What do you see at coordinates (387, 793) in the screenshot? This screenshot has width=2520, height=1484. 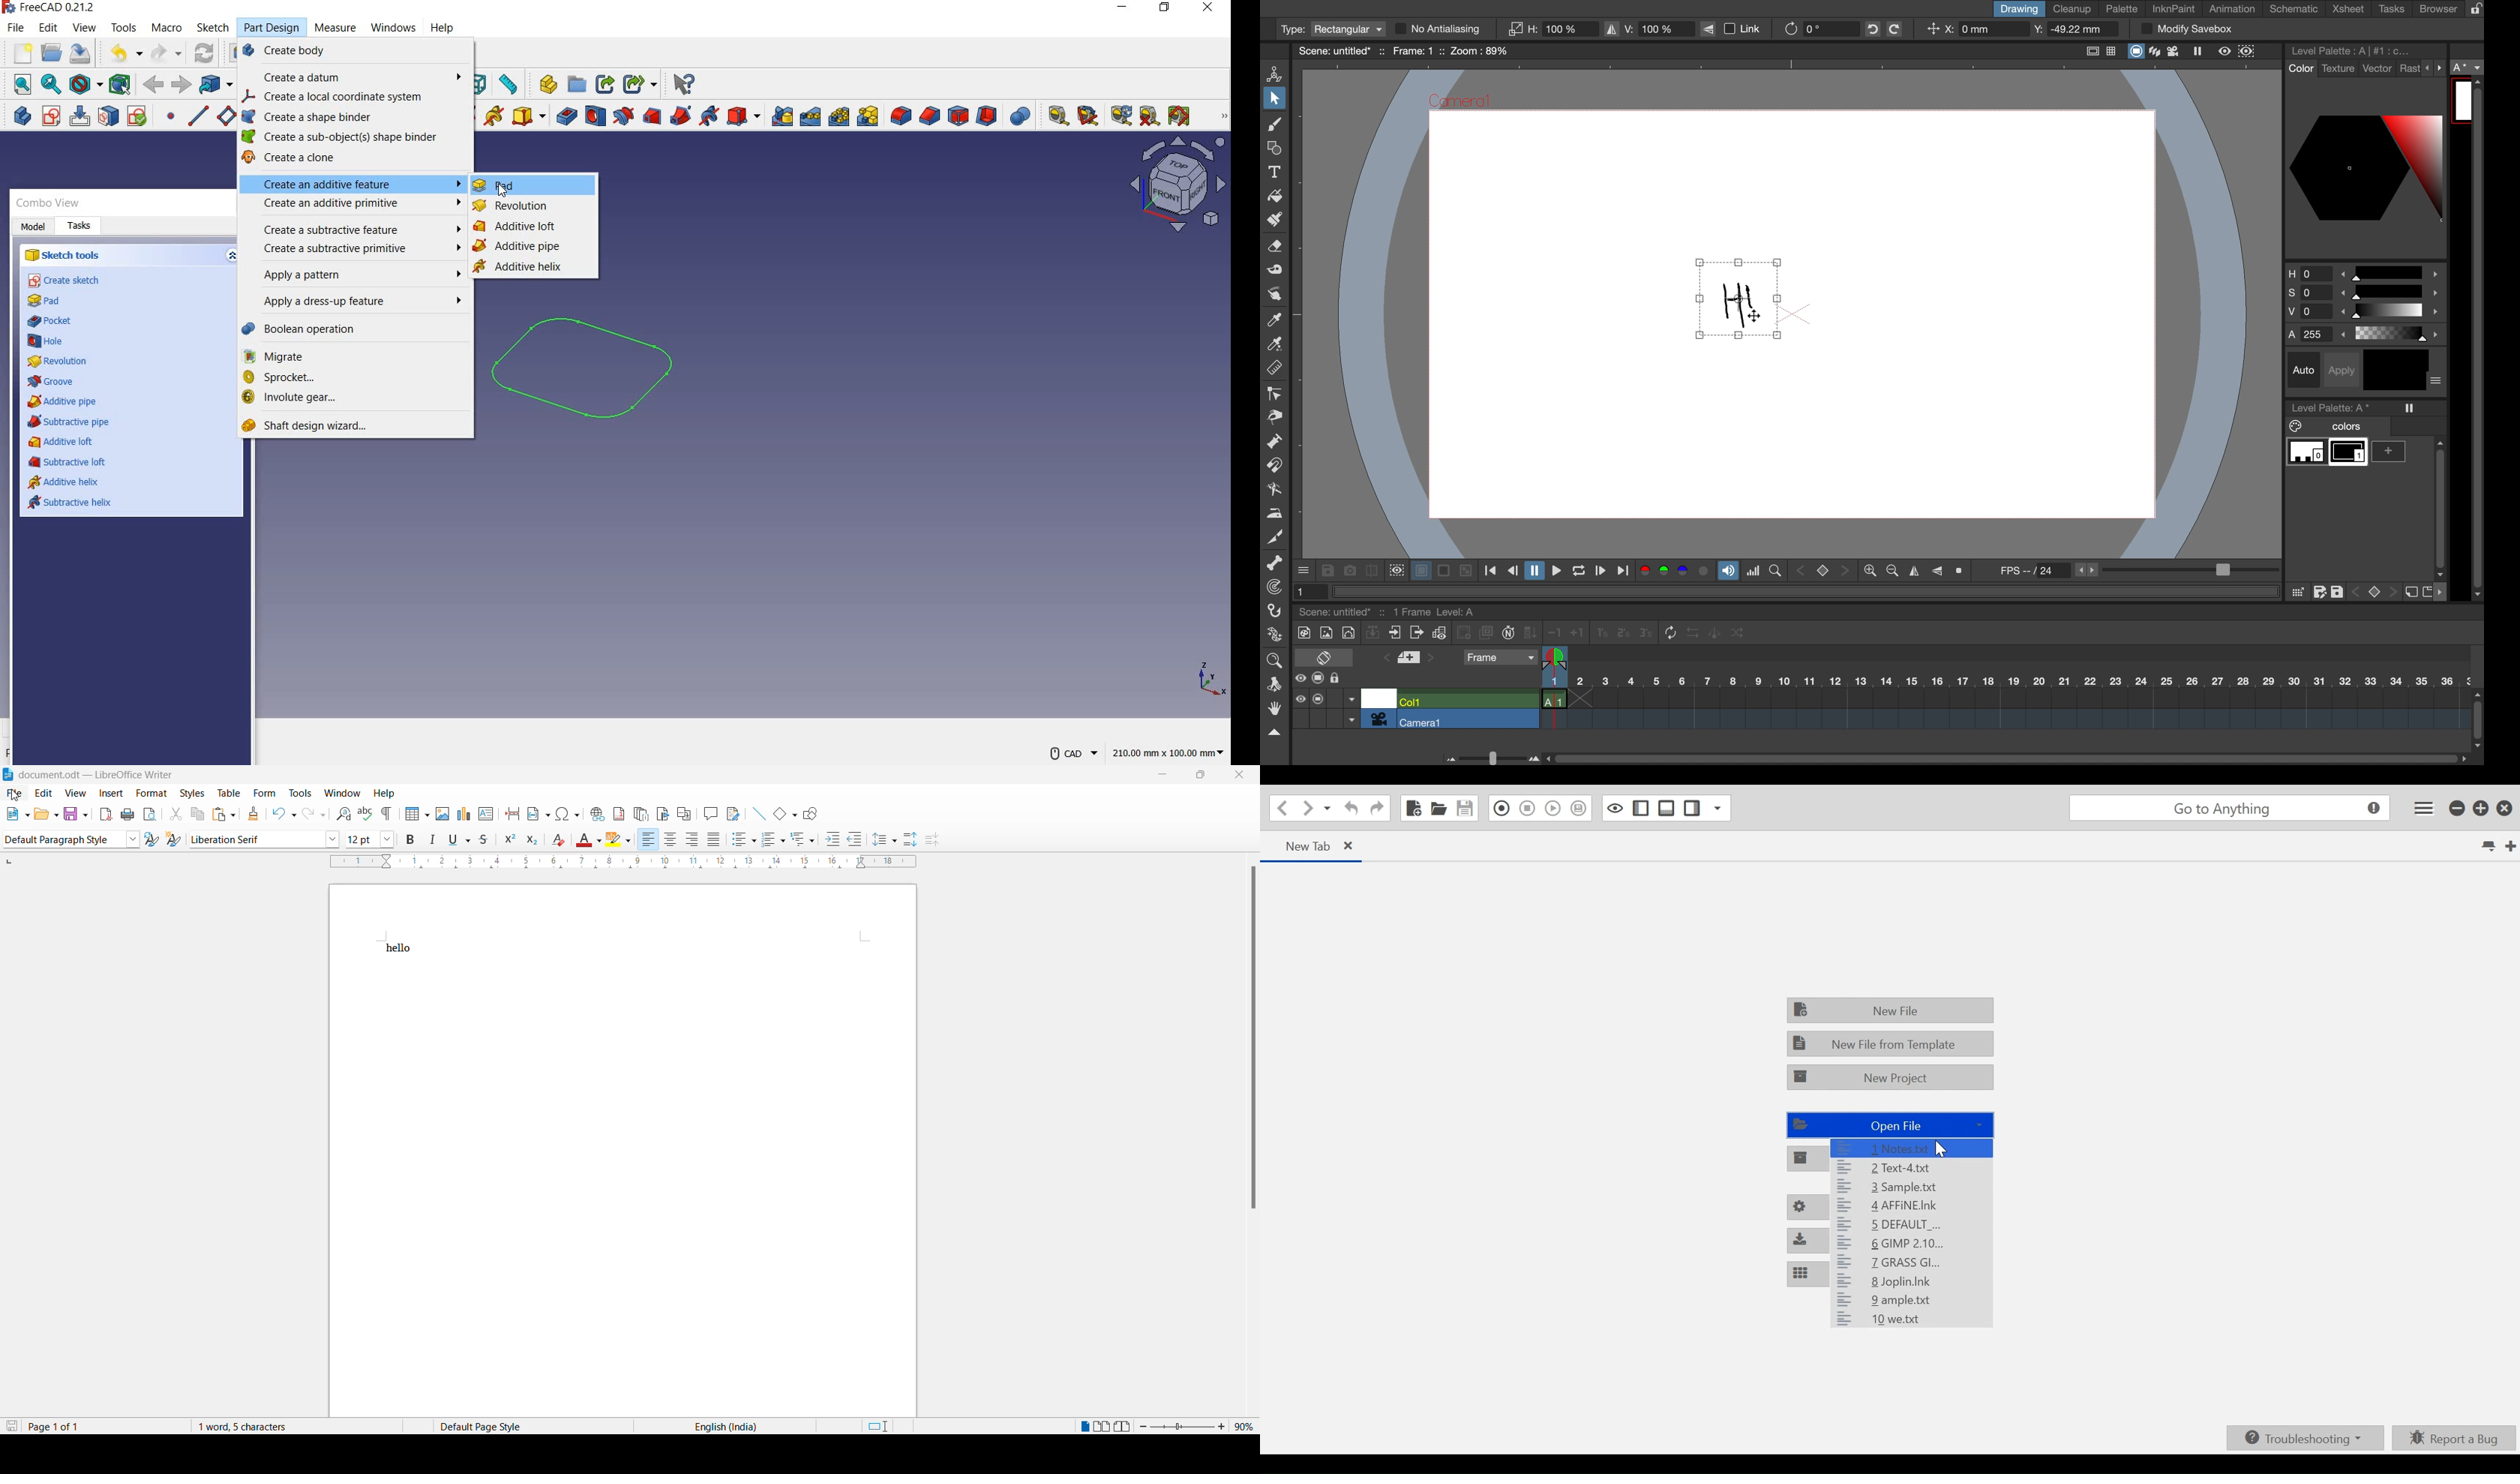 I see `Help` at bounding box center [387, 793].